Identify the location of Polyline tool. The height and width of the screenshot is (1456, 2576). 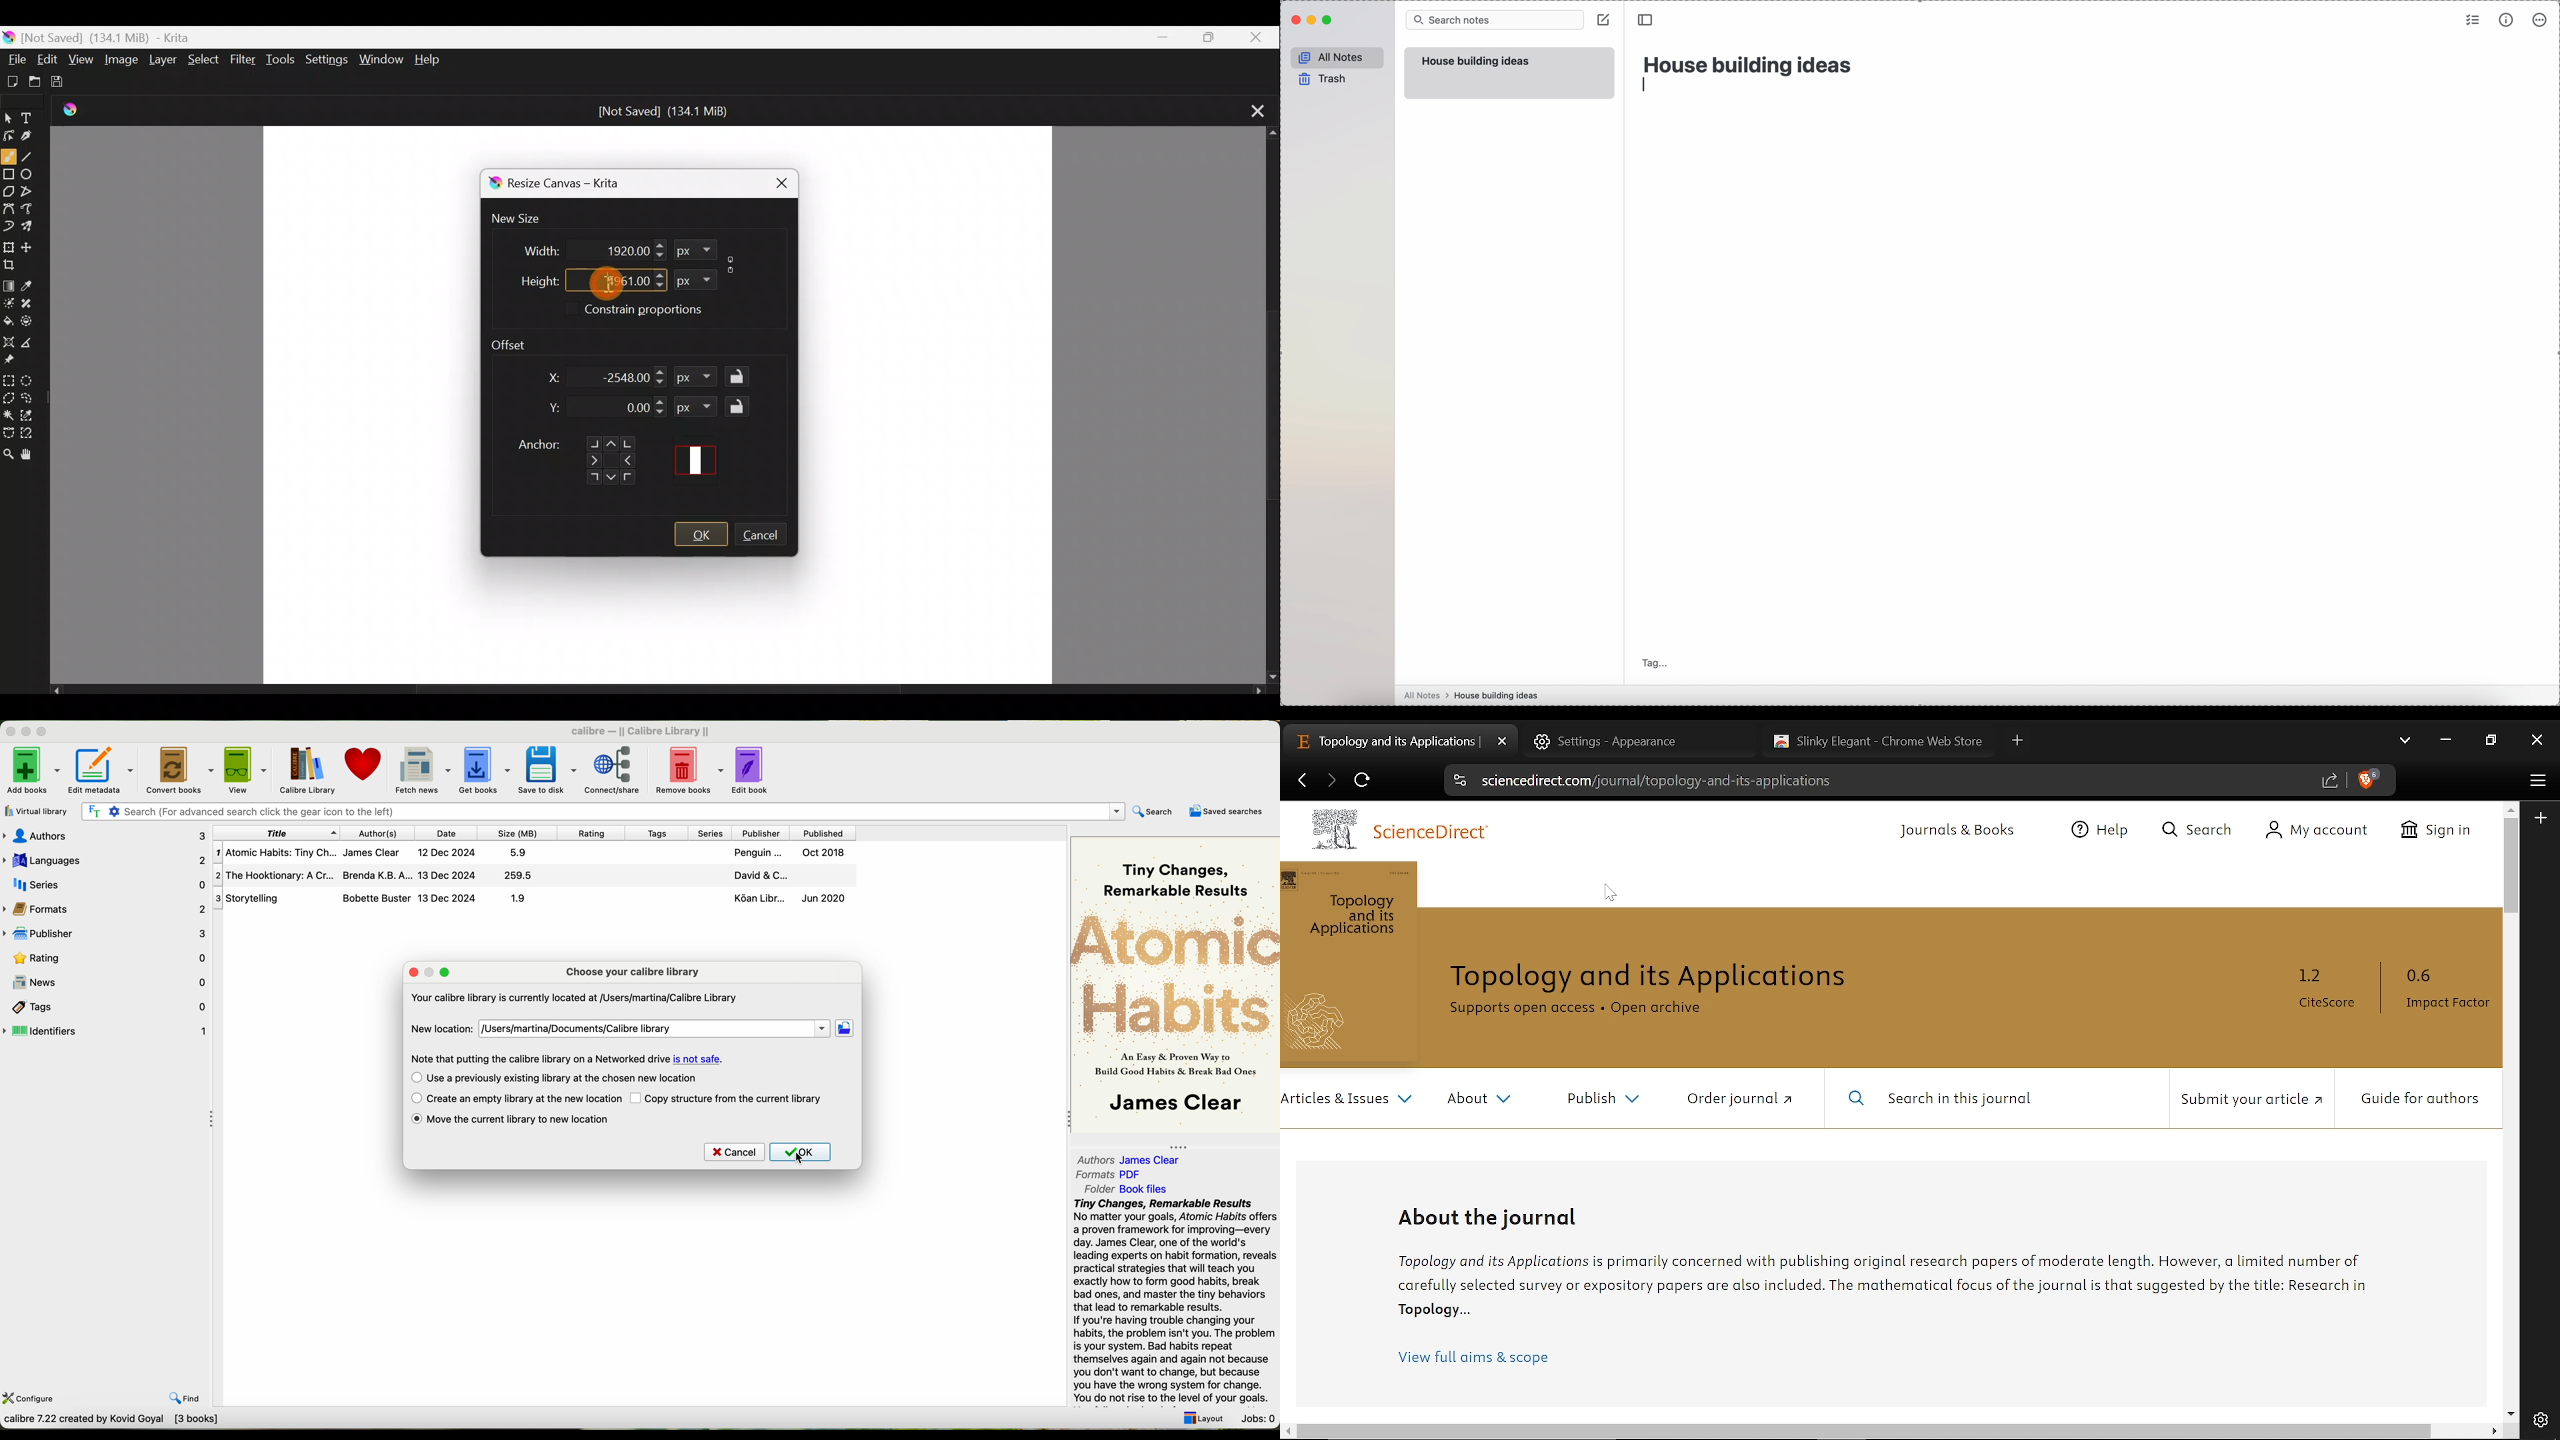
(32, 187).